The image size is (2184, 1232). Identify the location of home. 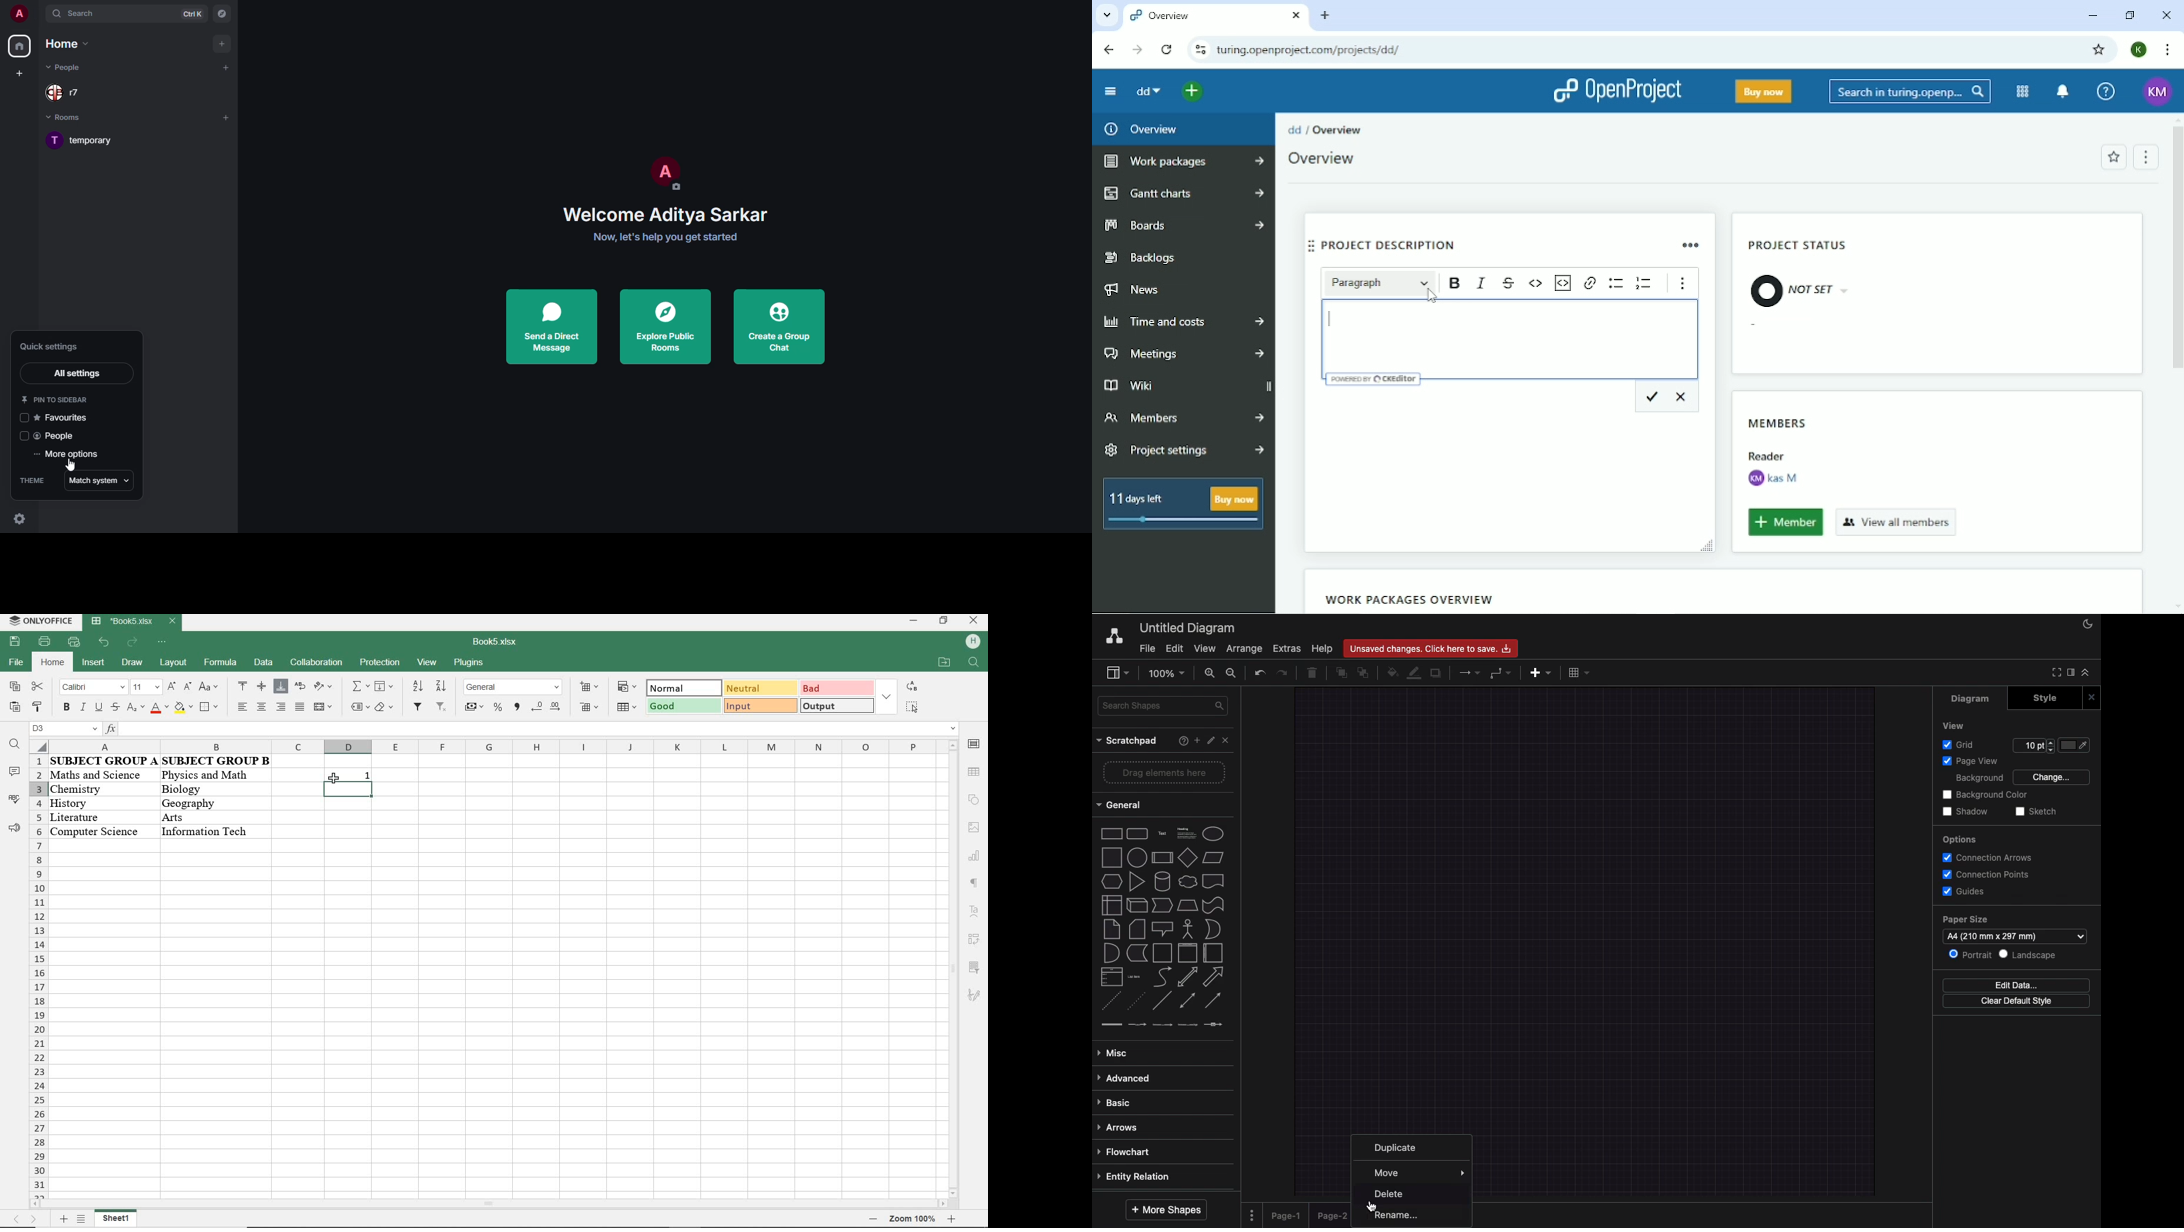
(54, 662).